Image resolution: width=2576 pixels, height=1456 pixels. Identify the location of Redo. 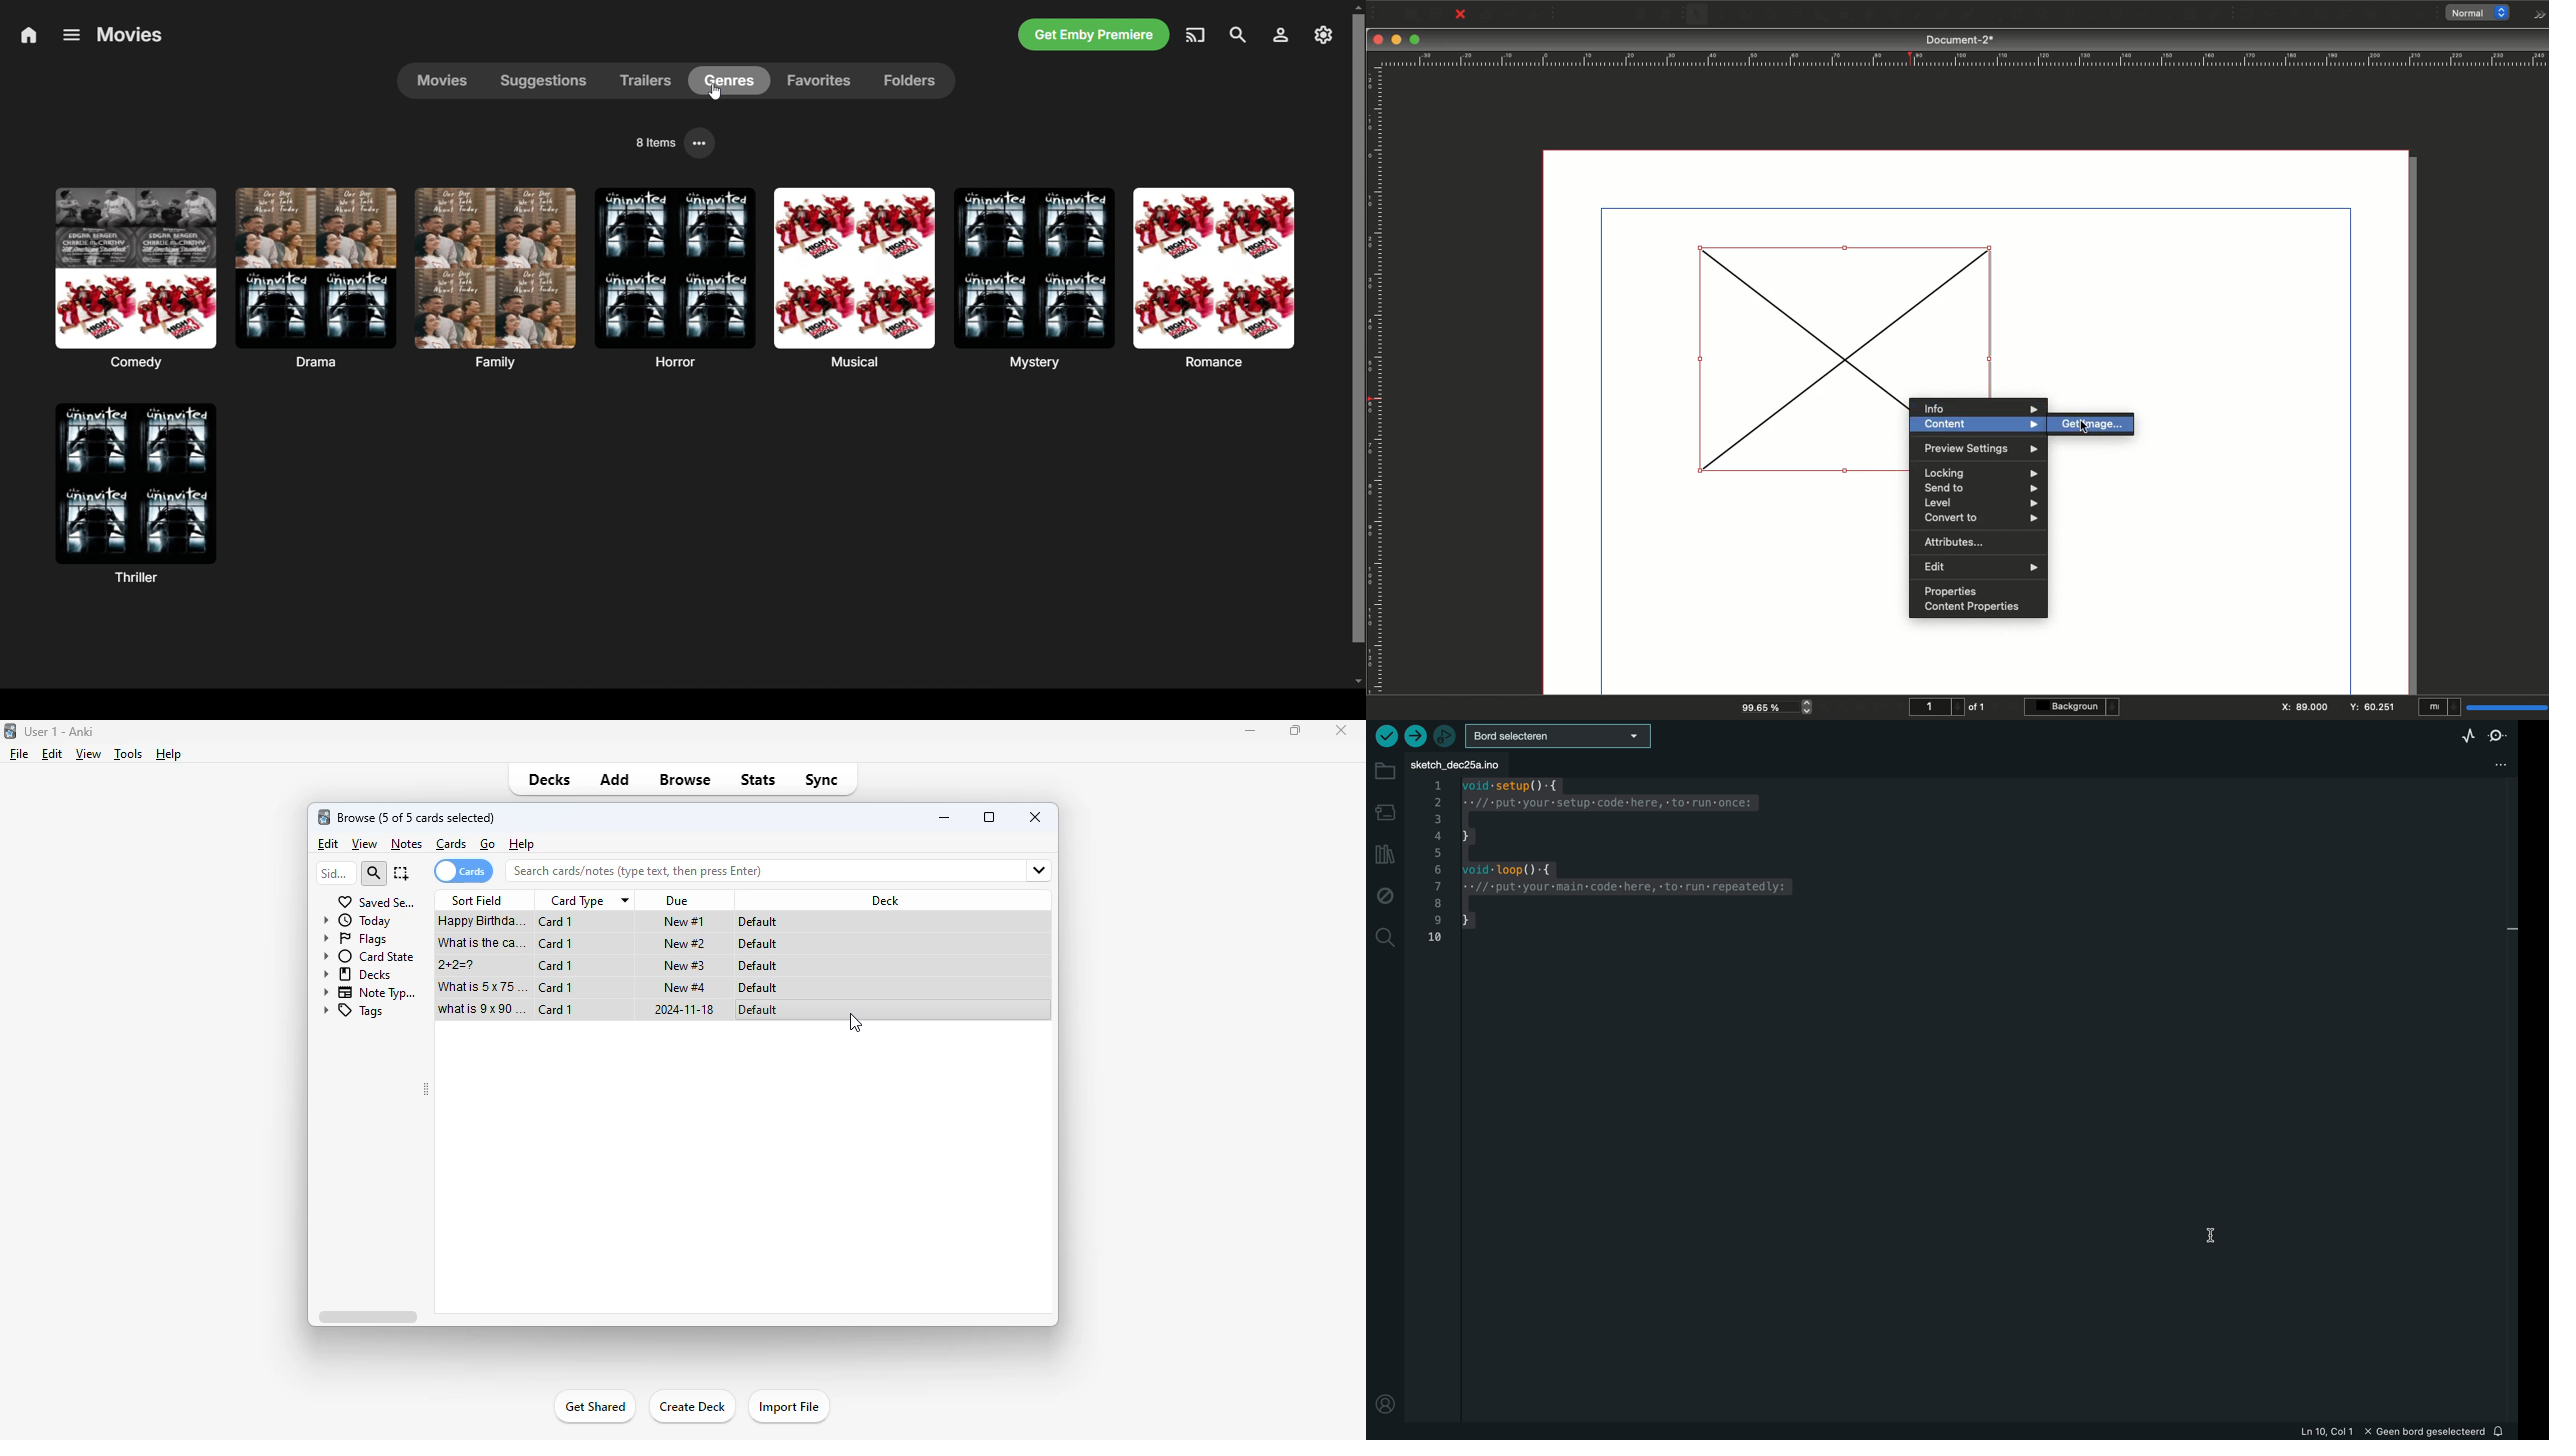
(1592, 16).